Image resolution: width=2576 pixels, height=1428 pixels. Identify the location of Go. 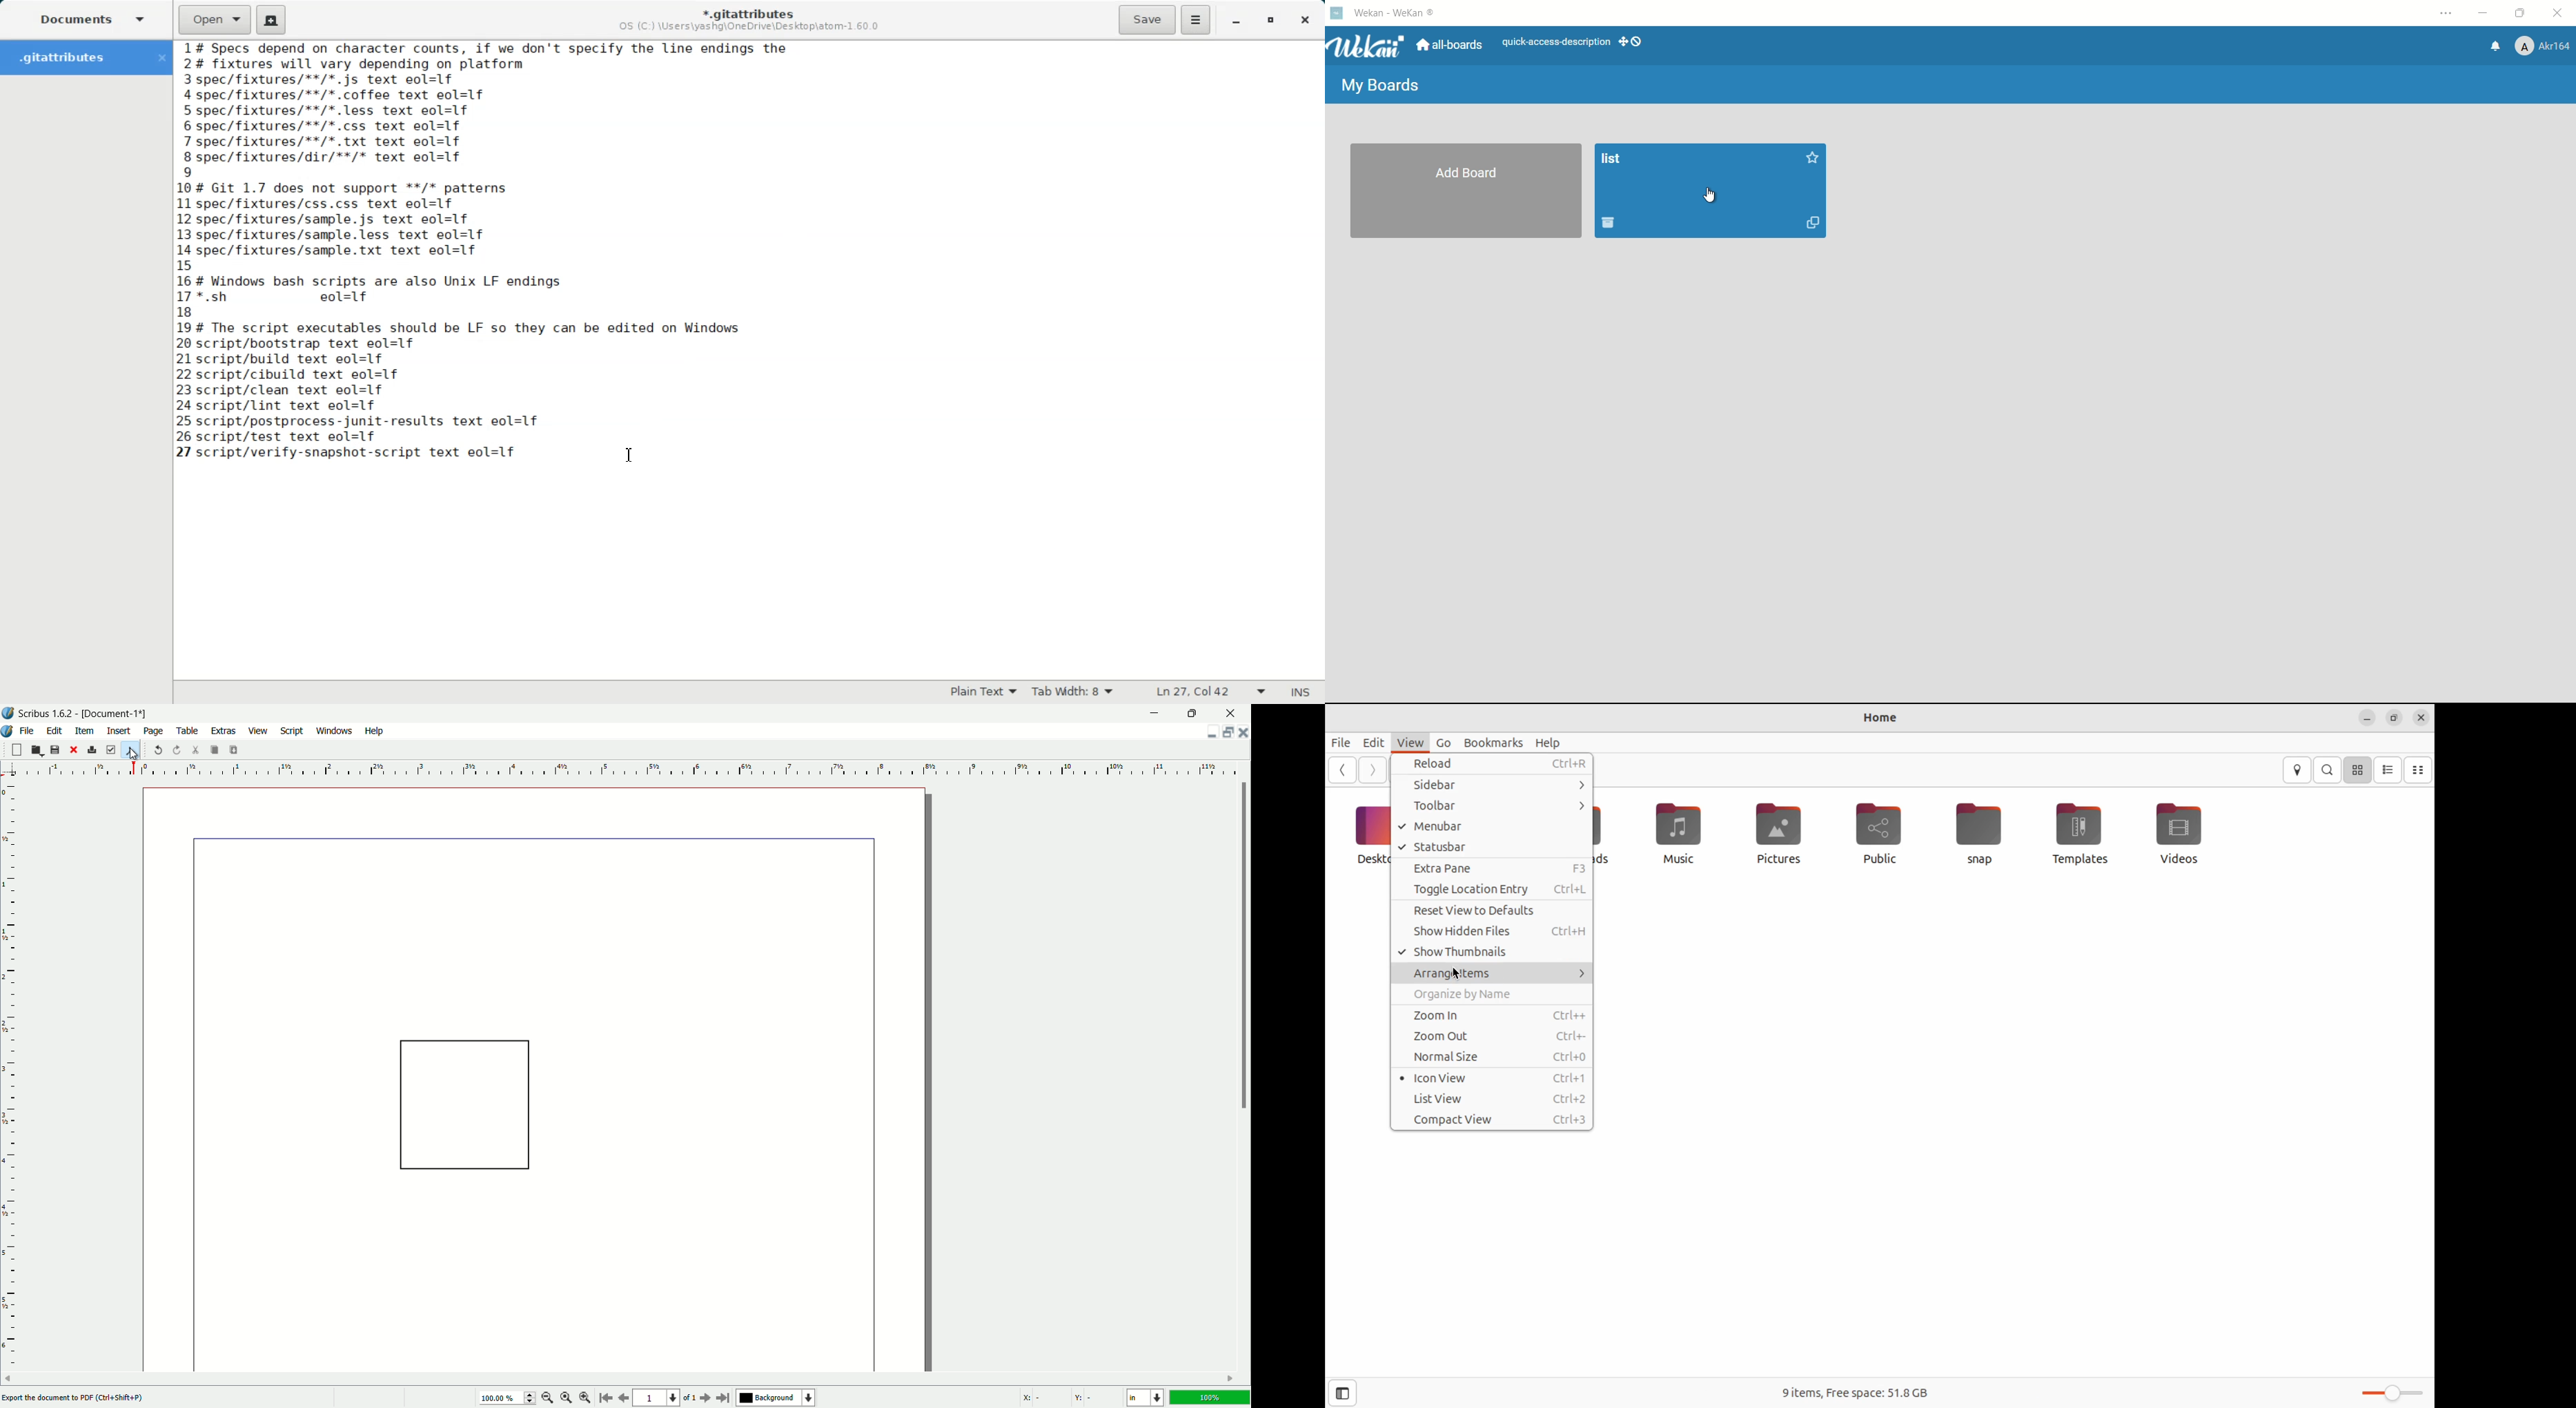
(1442, 742).